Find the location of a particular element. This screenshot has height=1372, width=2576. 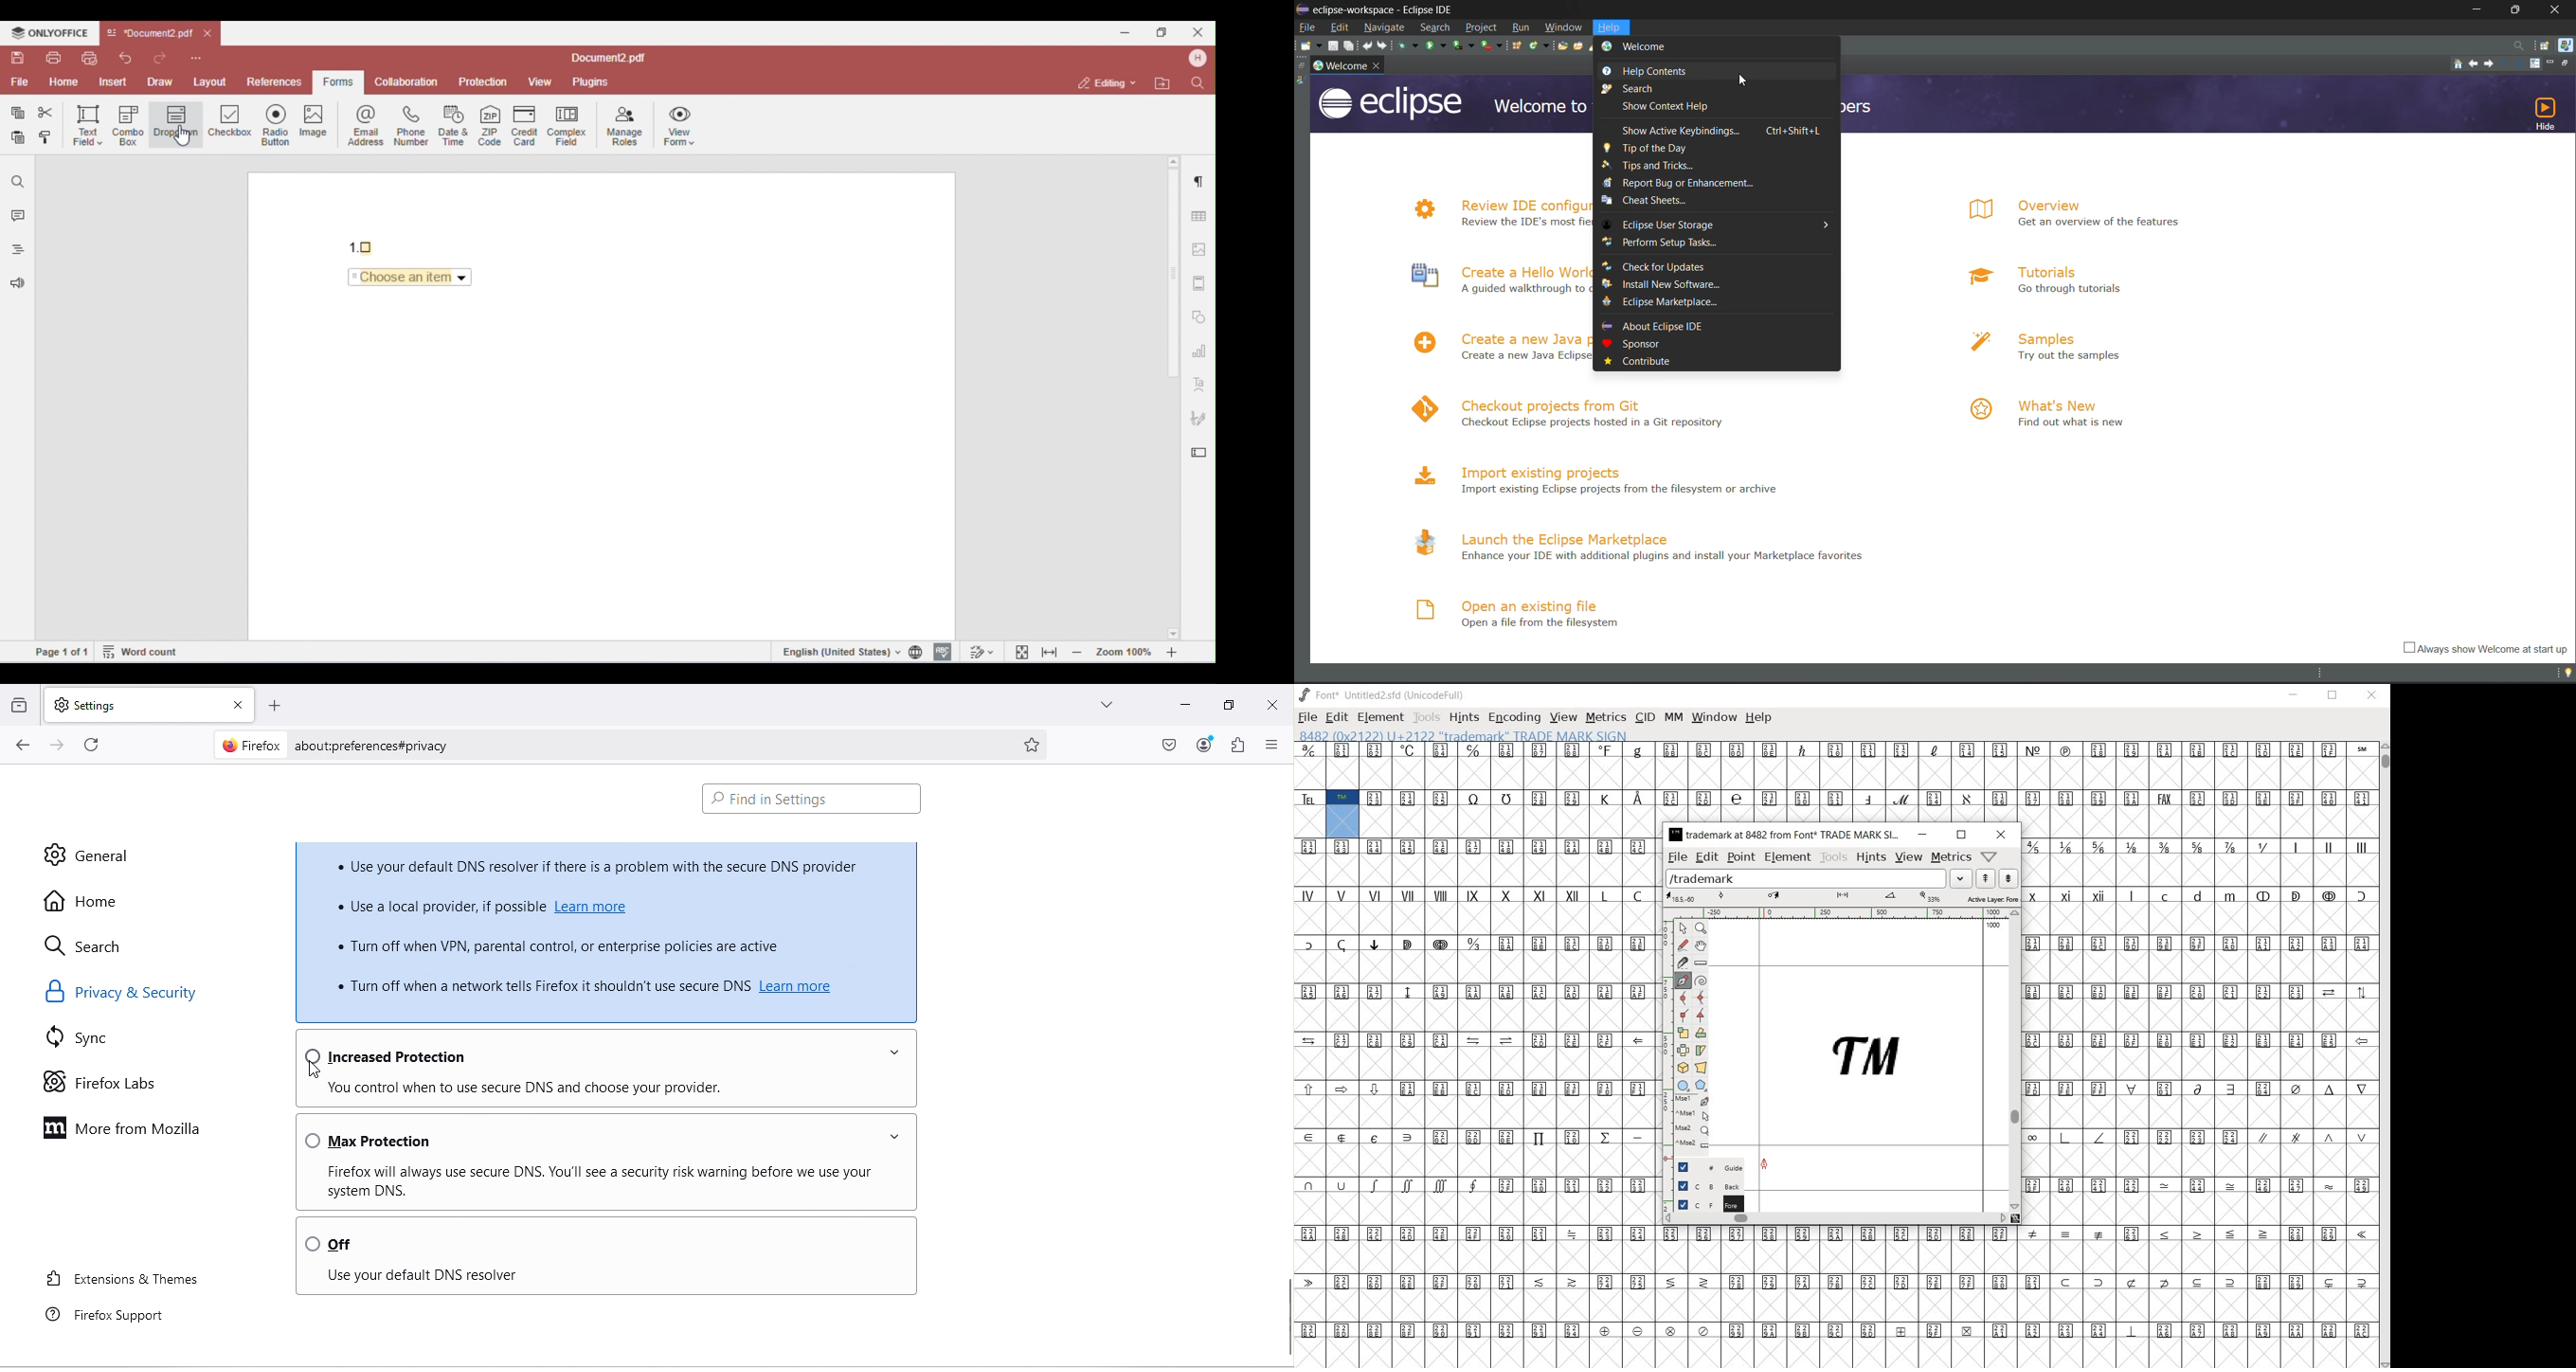

roman characters is located at coordinates (2072, 910).